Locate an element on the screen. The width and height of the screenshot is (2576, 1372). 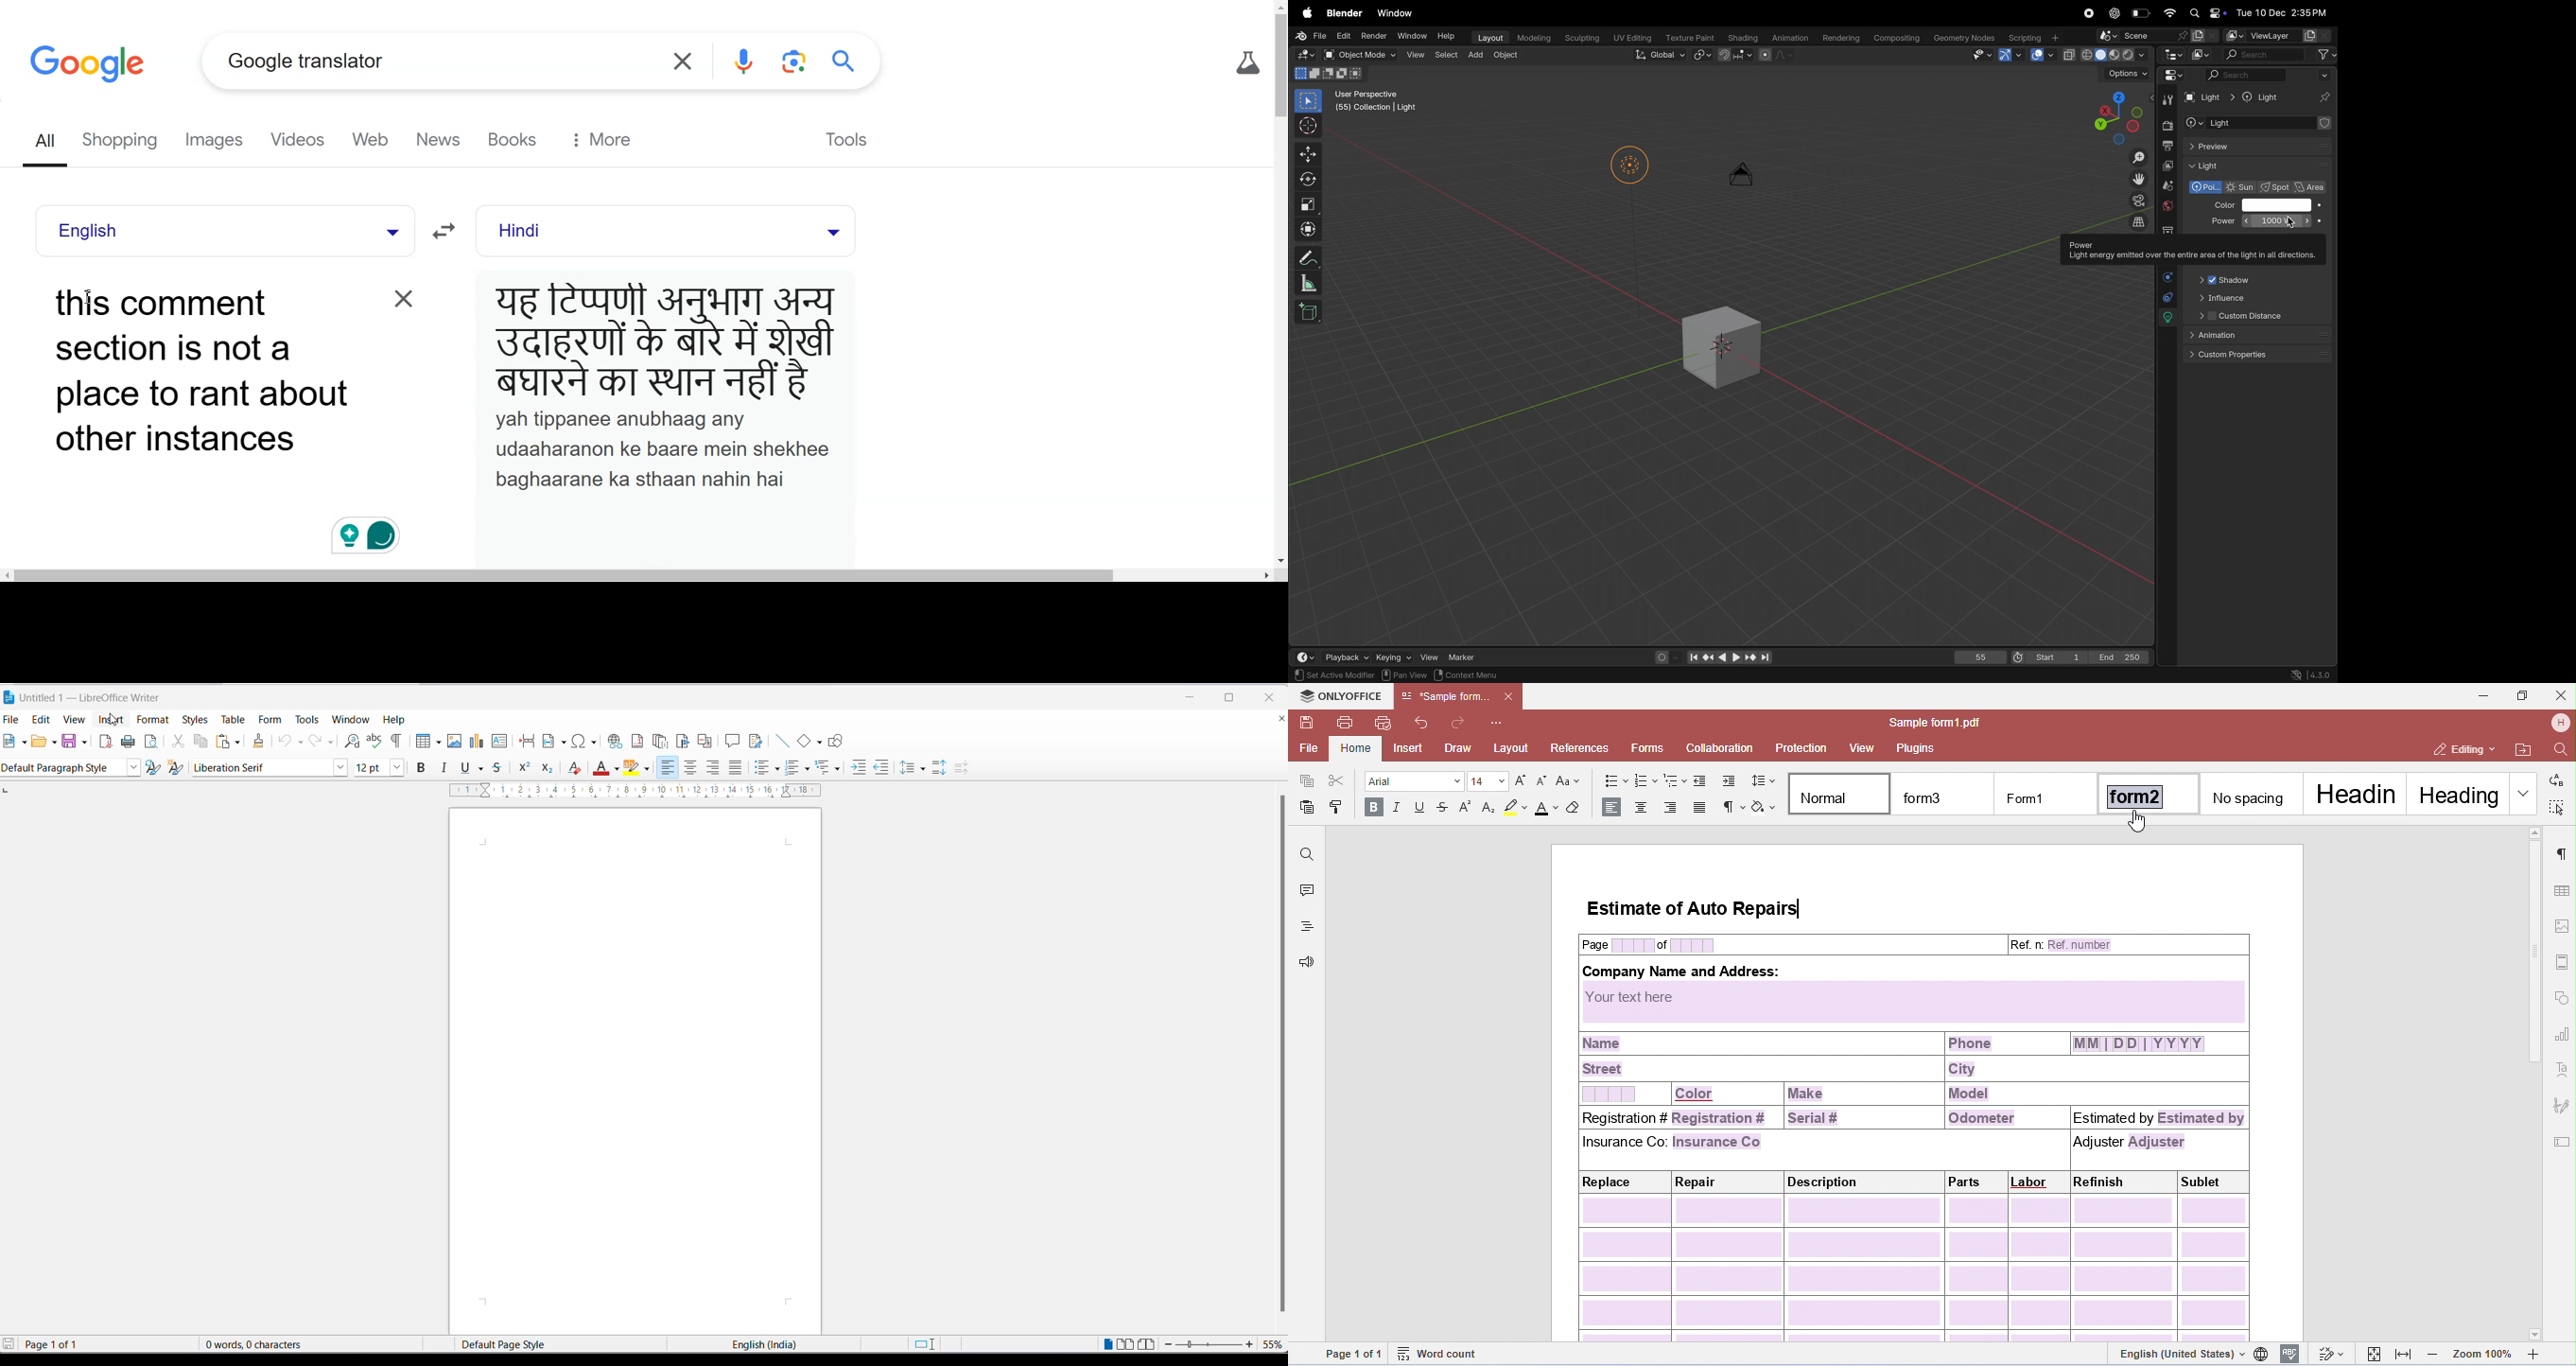
tools is located at coordinates (308, 720).